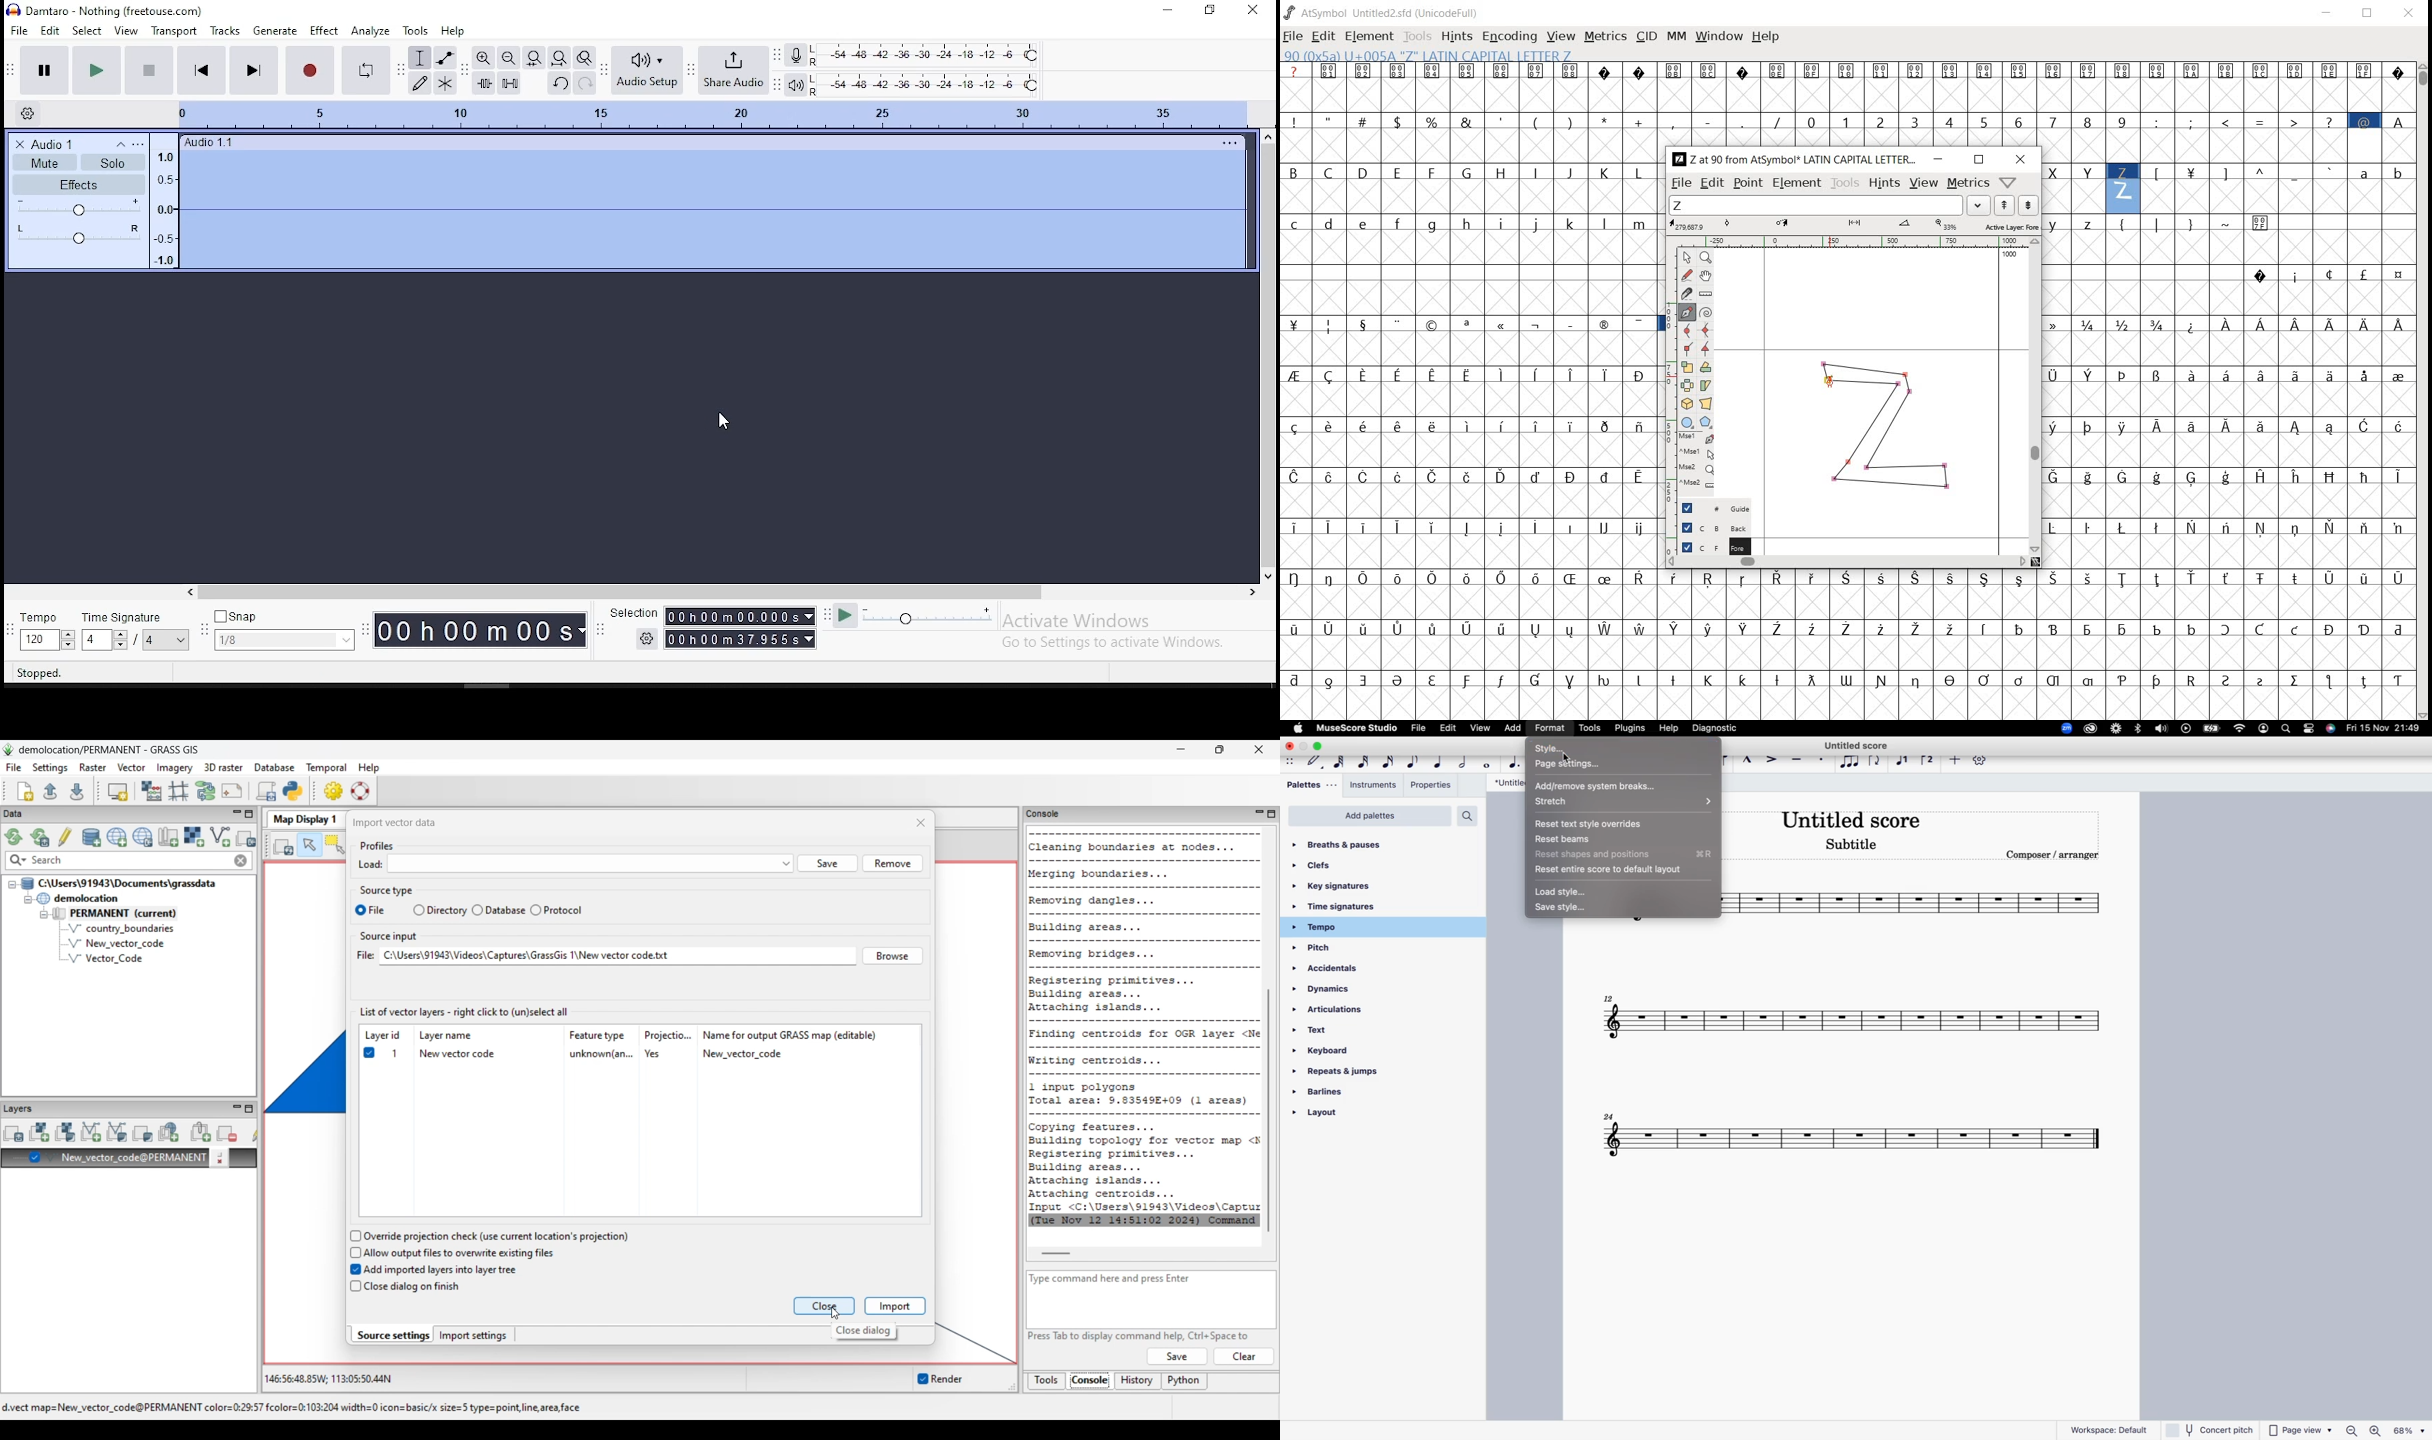 This screenshot has height=1456, width=2436. What do you see at coordinates (1857, 907) in the screenshot?
I see `score` at bounding box center [1857, 907].